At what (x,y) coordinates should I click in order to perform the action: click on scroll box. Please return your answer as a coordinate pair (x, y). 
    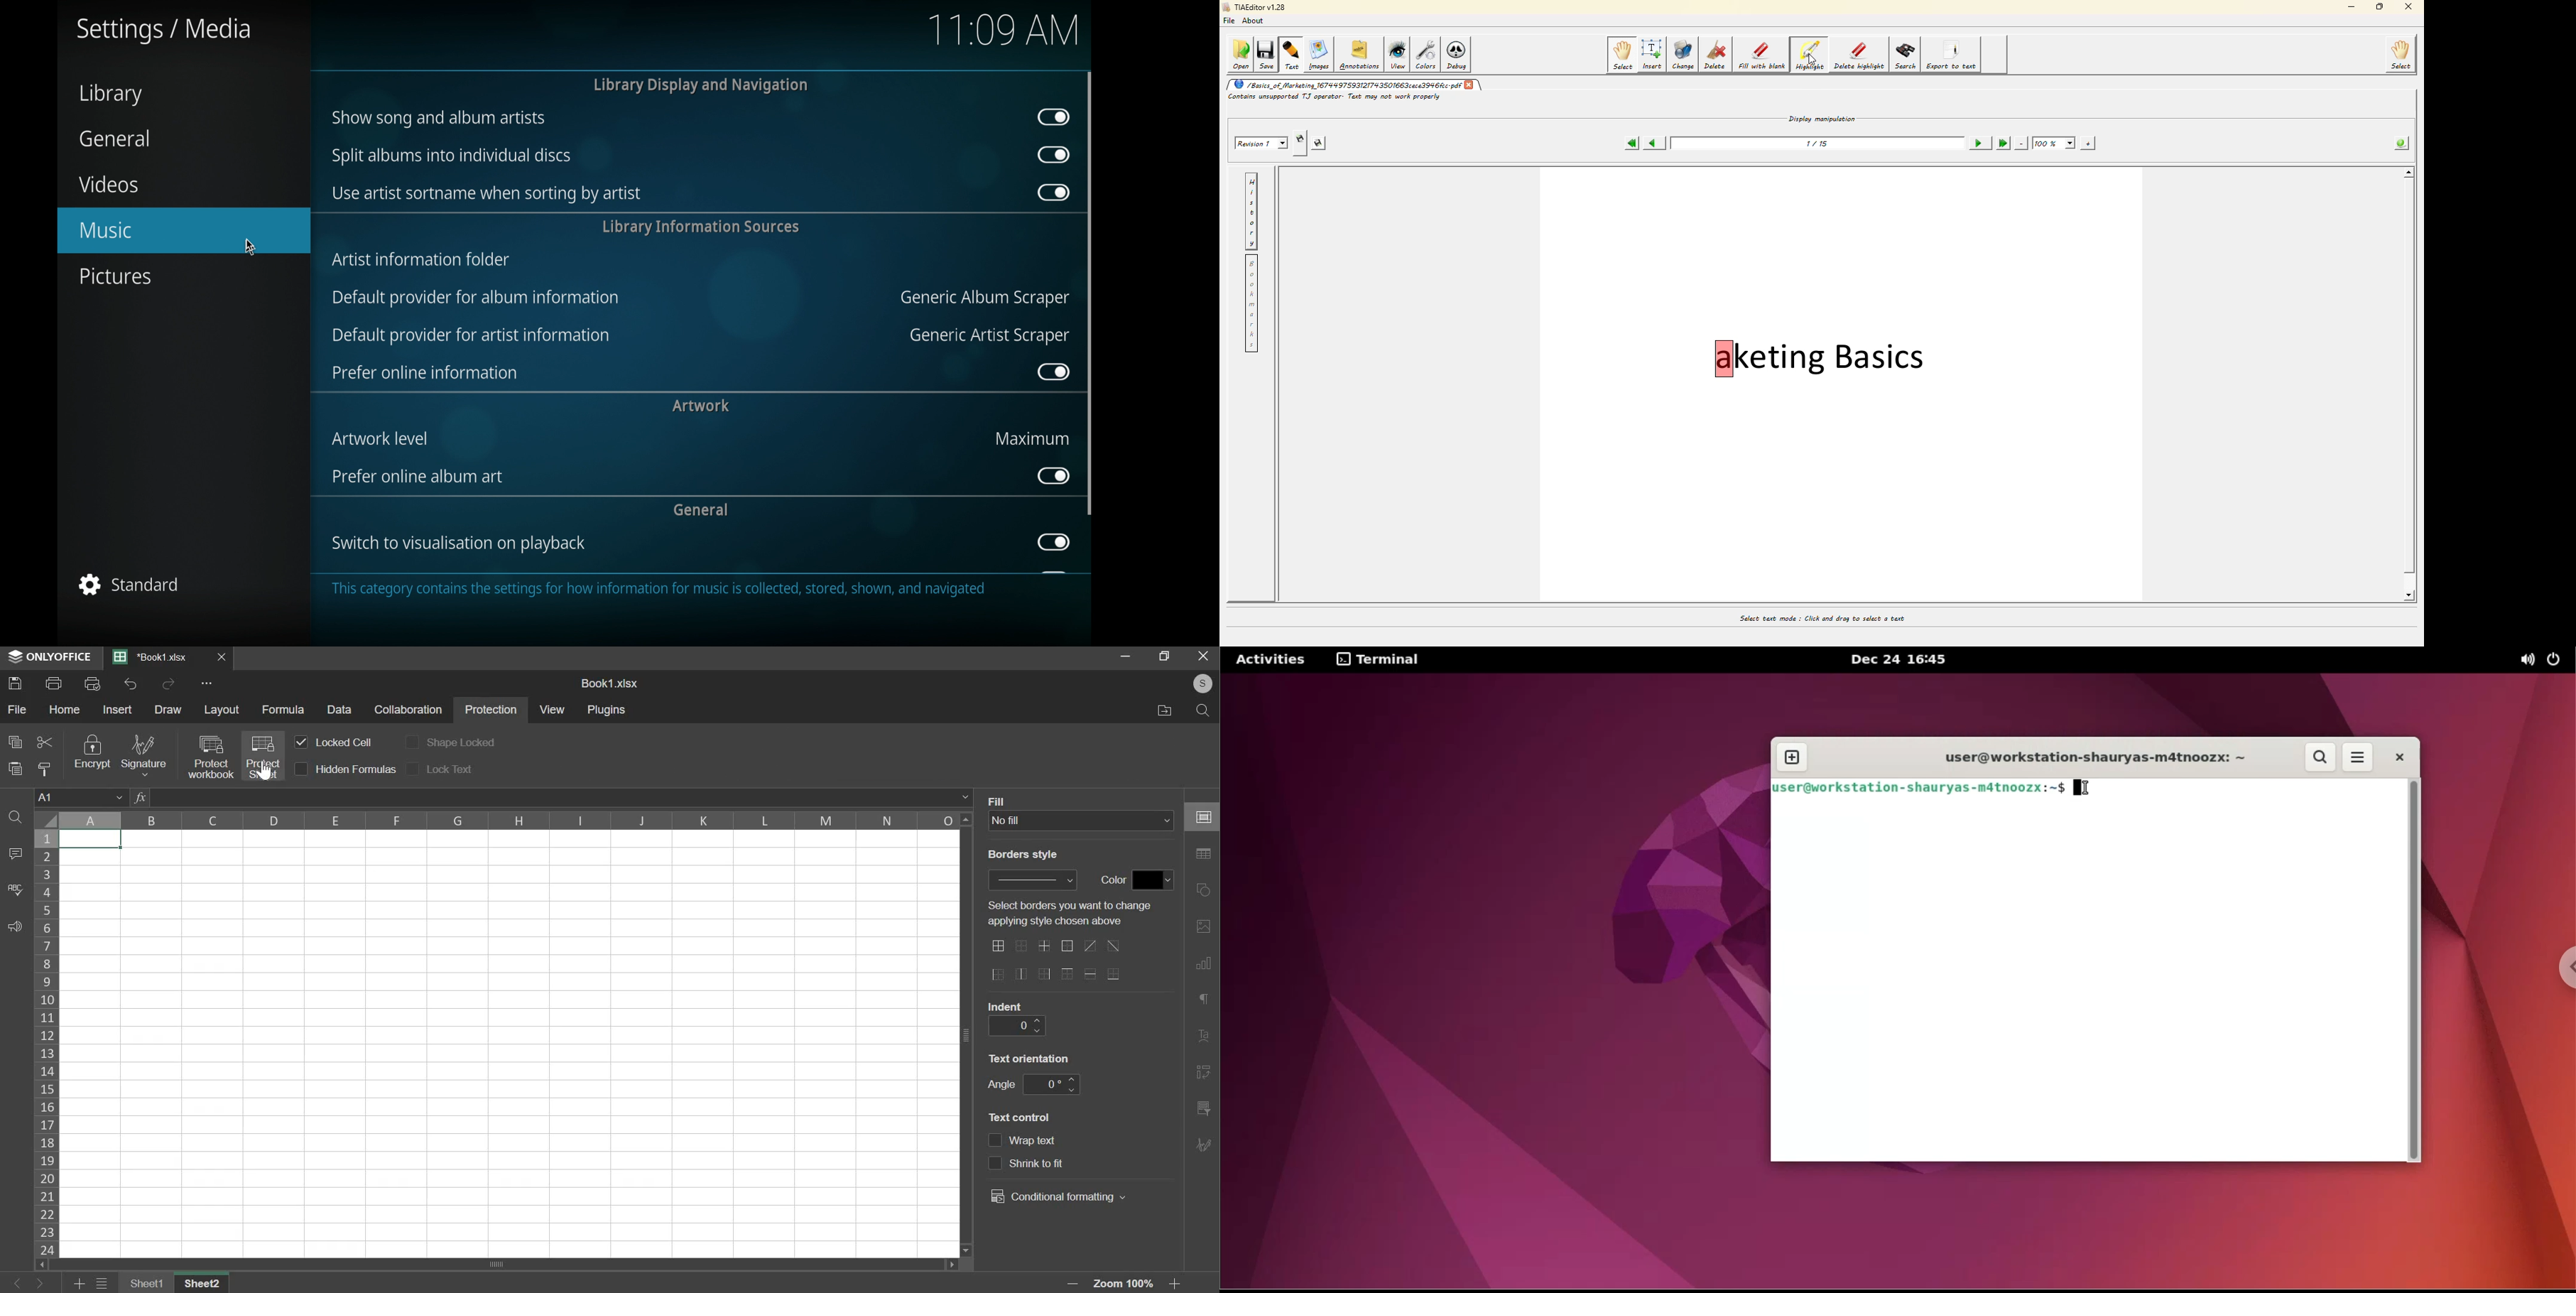
    Looking at the image, I should click on (1090, 293).